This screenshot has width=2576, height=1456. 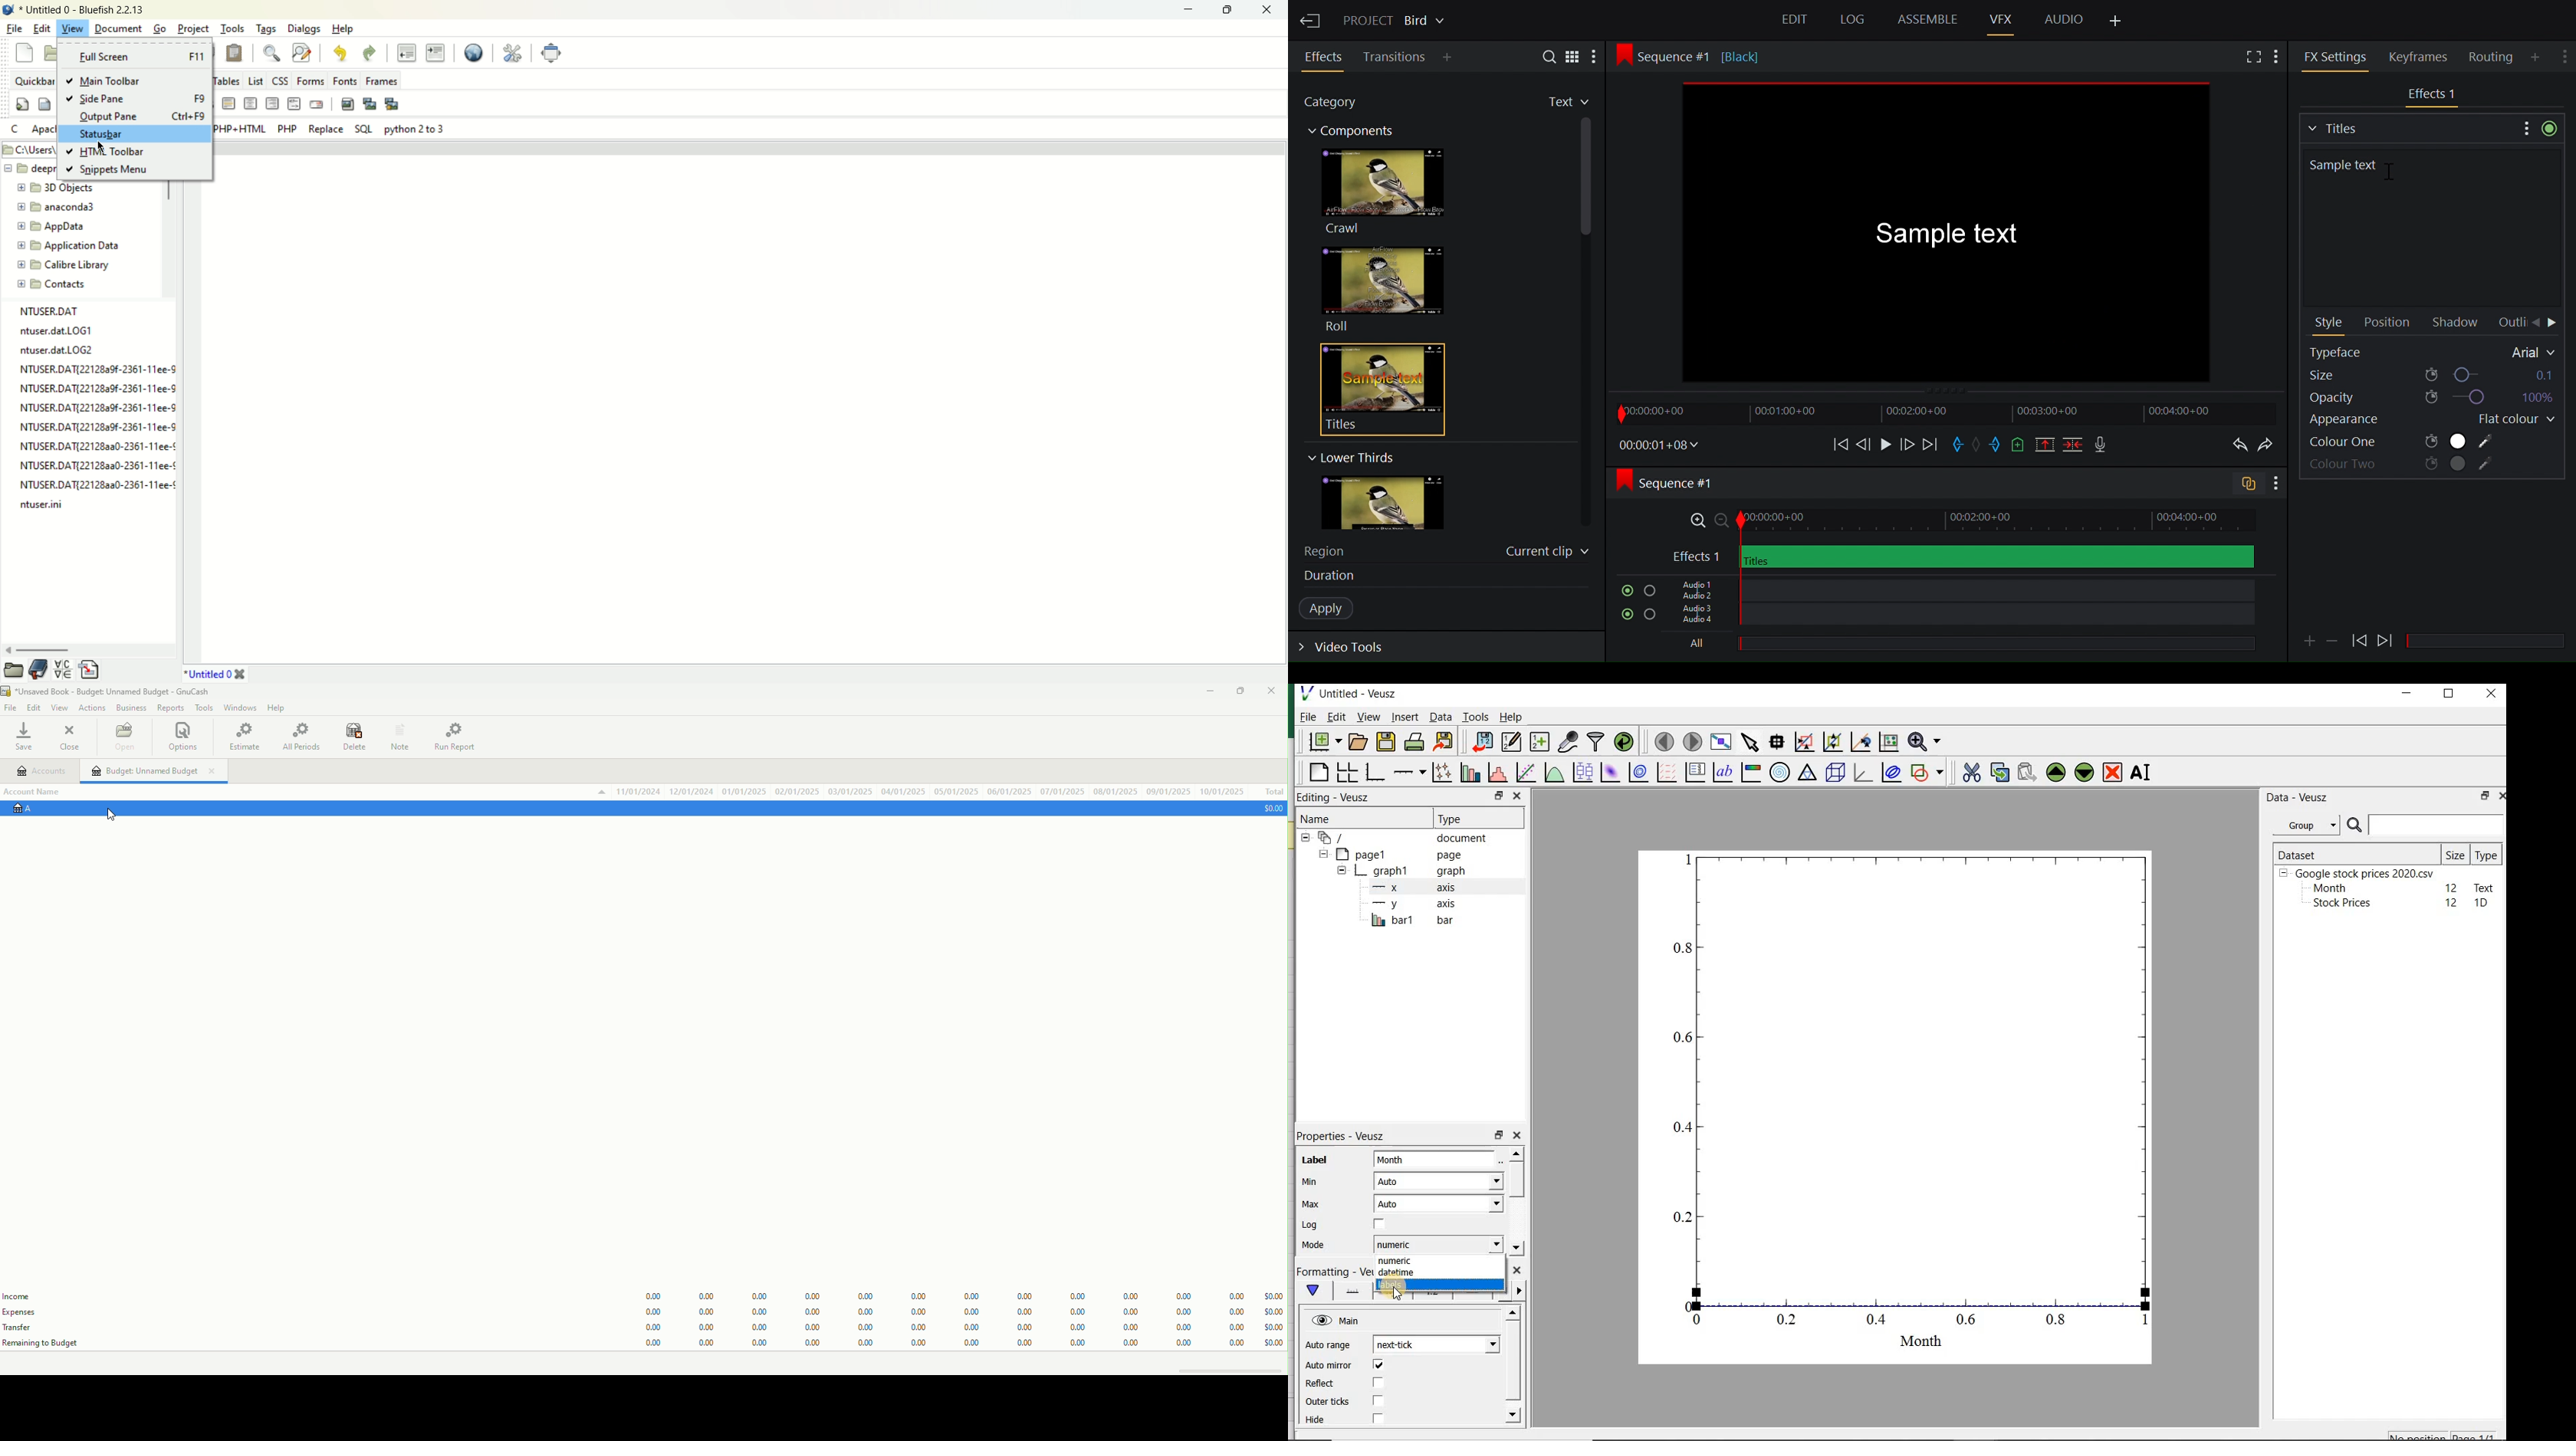 What do you see at coordinates (1517, 1271) in the screenshot?
I see `close` at bounding box center [1517, 1271].